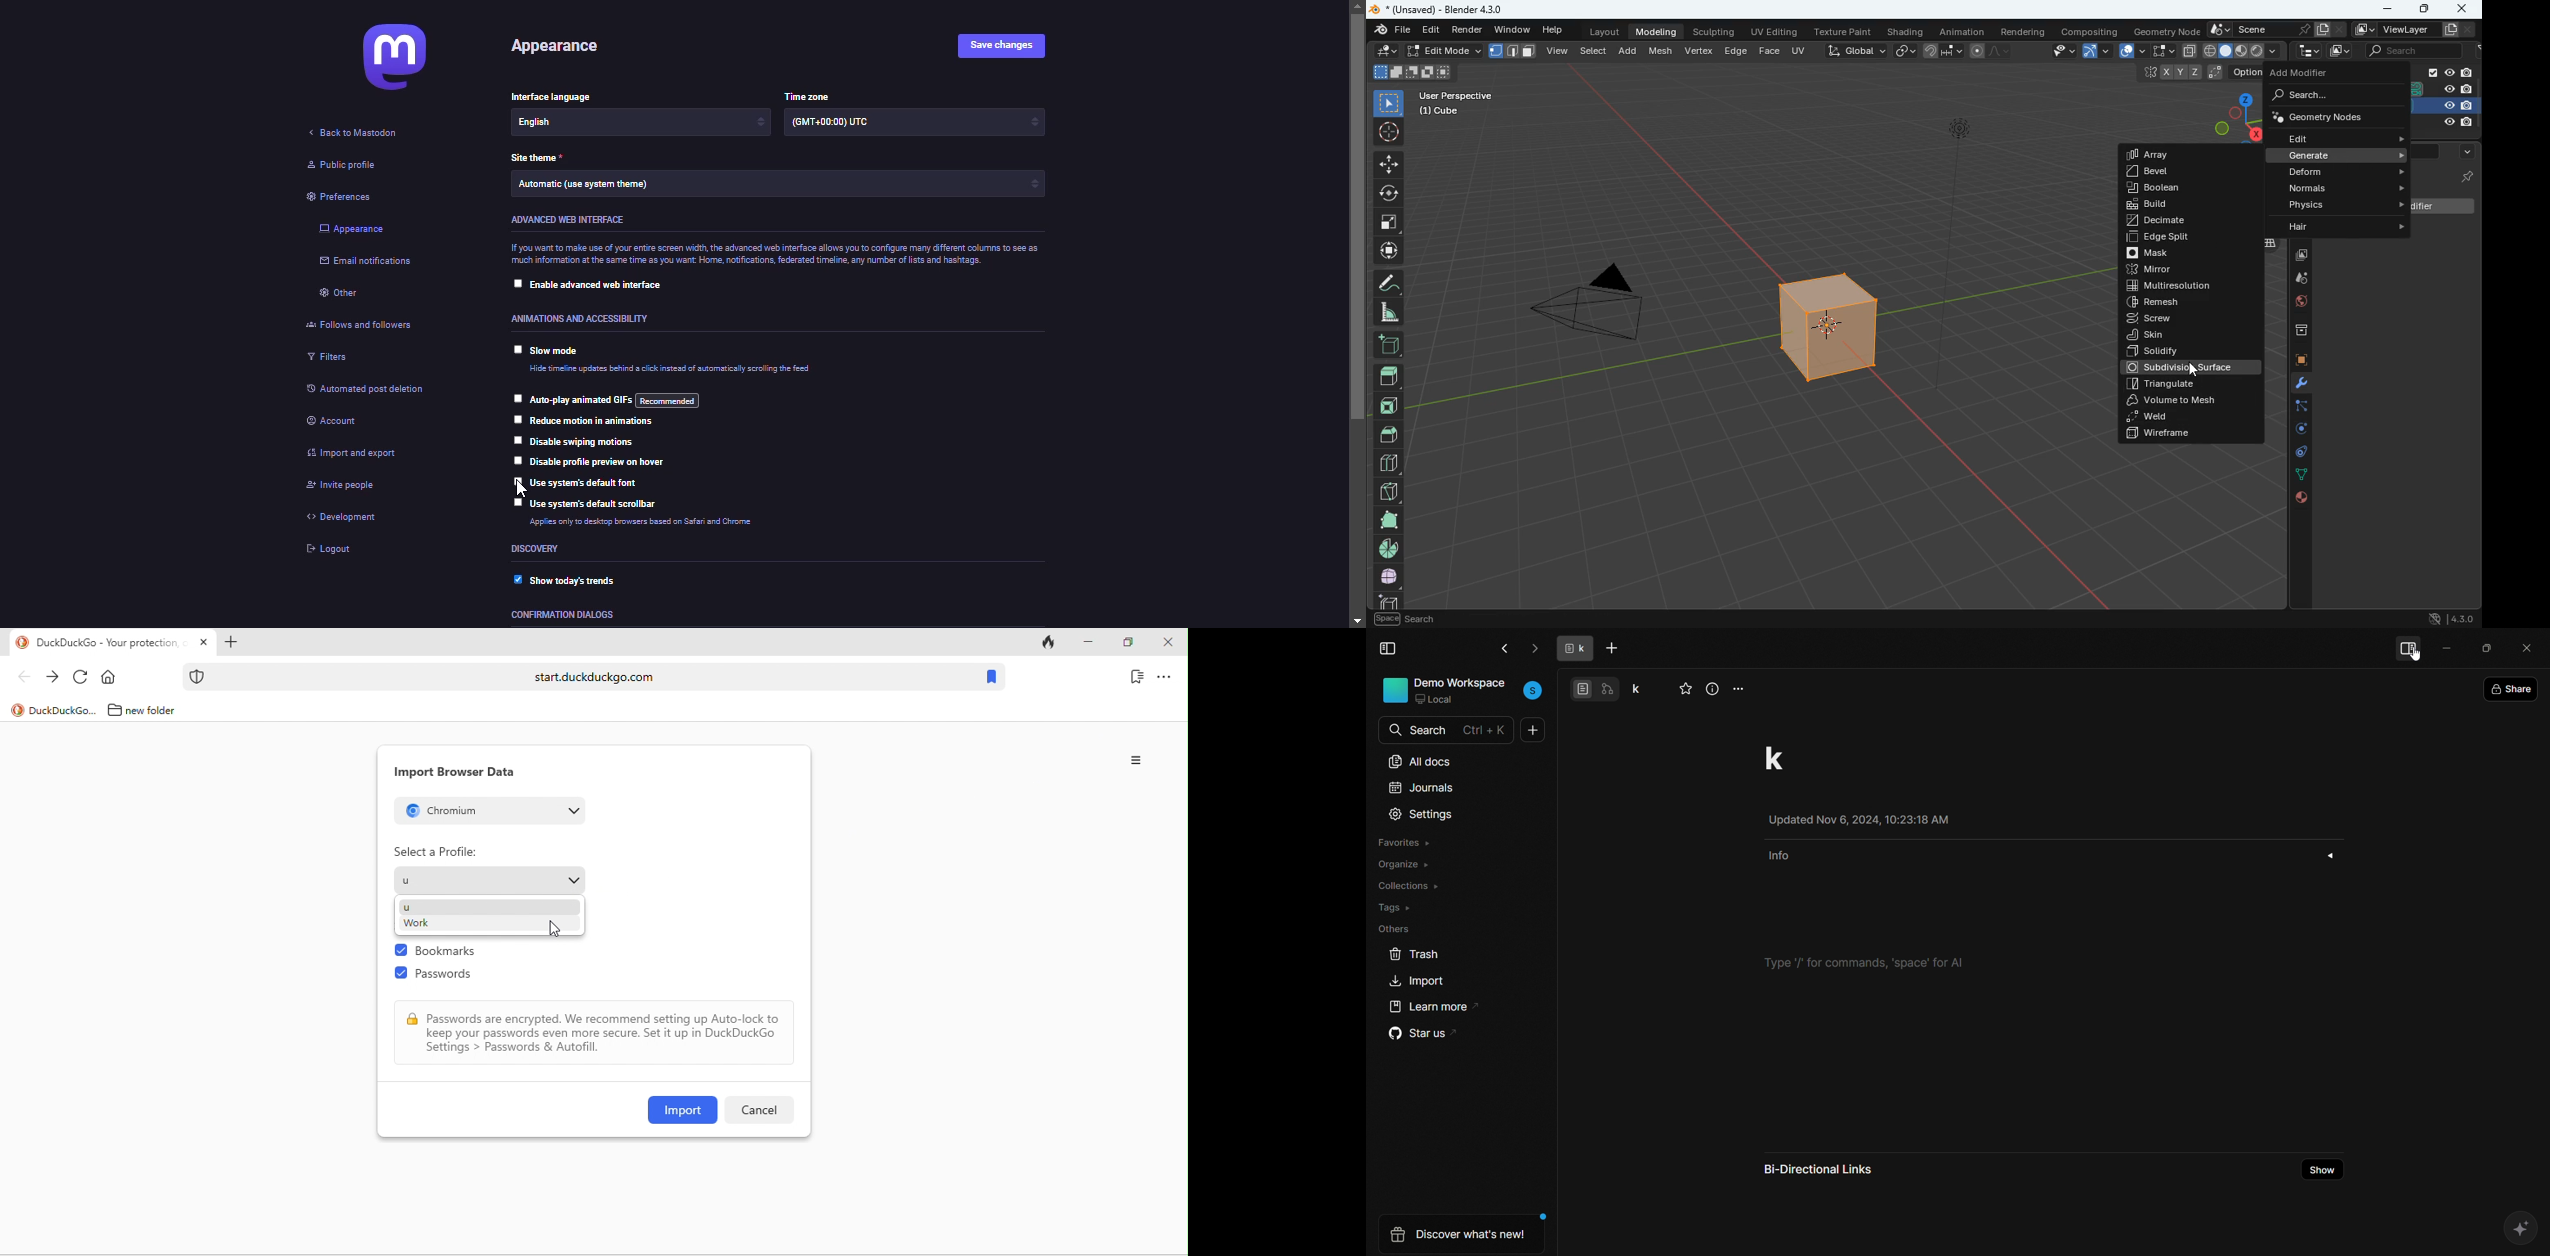  I want to click on camera, so click(2443, 90).